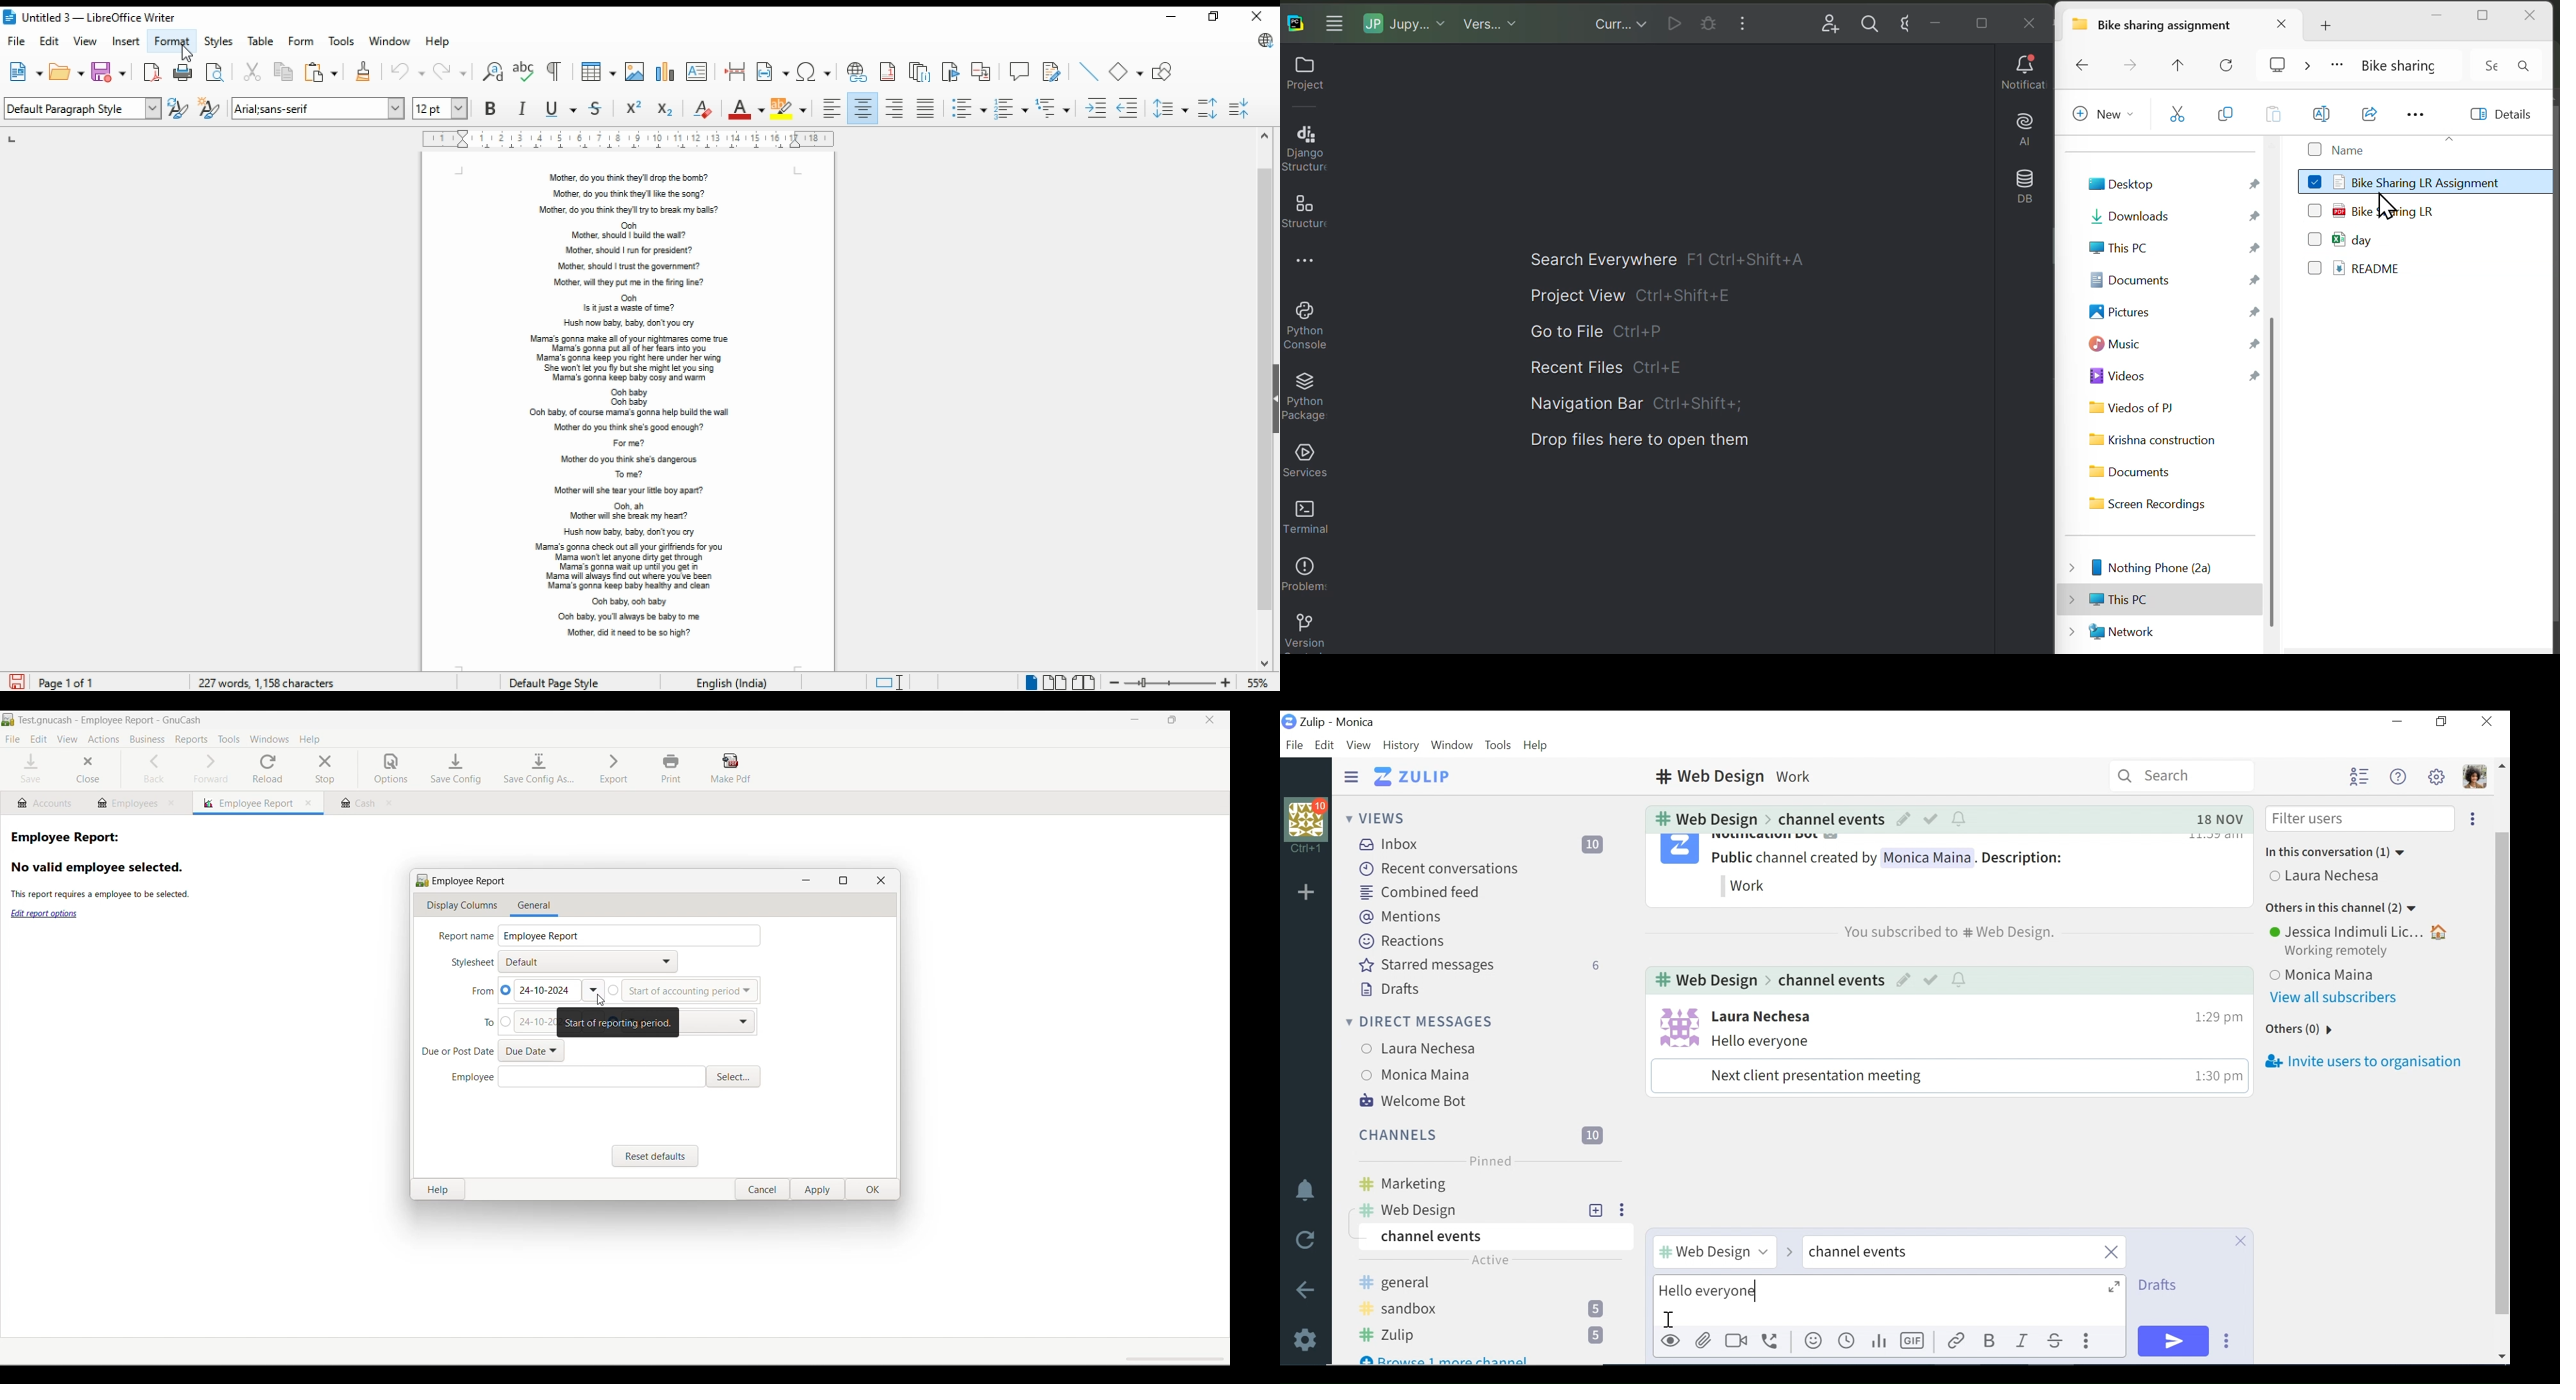 This screenshot has height=1400, width=2576. Describe the element at coordinates (2212, 1013) in the screenshot. I see `time` at that location.